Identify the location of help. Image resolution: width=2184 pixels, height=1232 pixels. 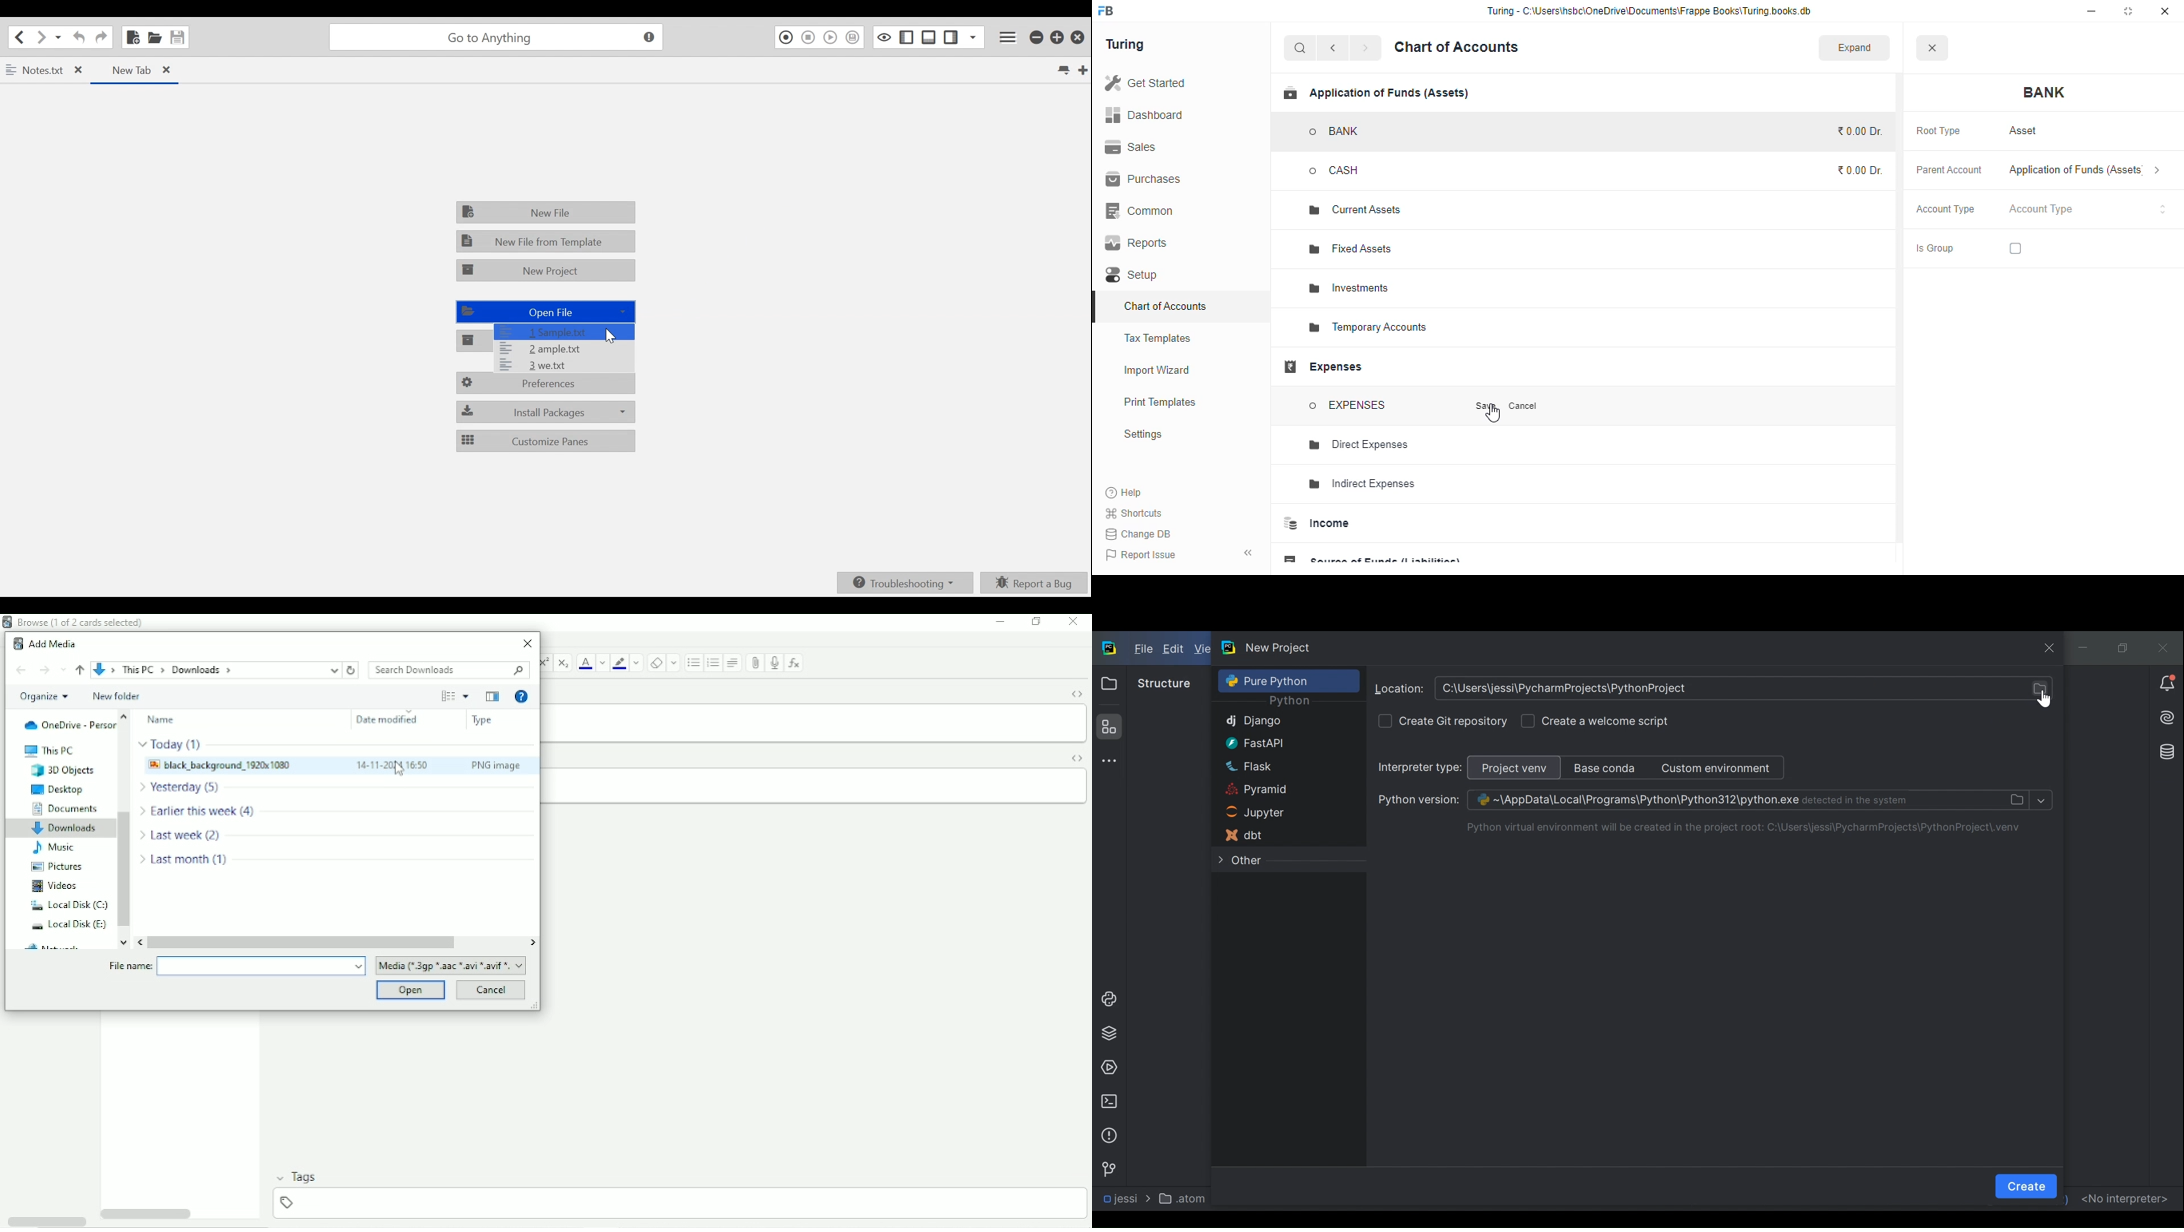
(1124, 492).